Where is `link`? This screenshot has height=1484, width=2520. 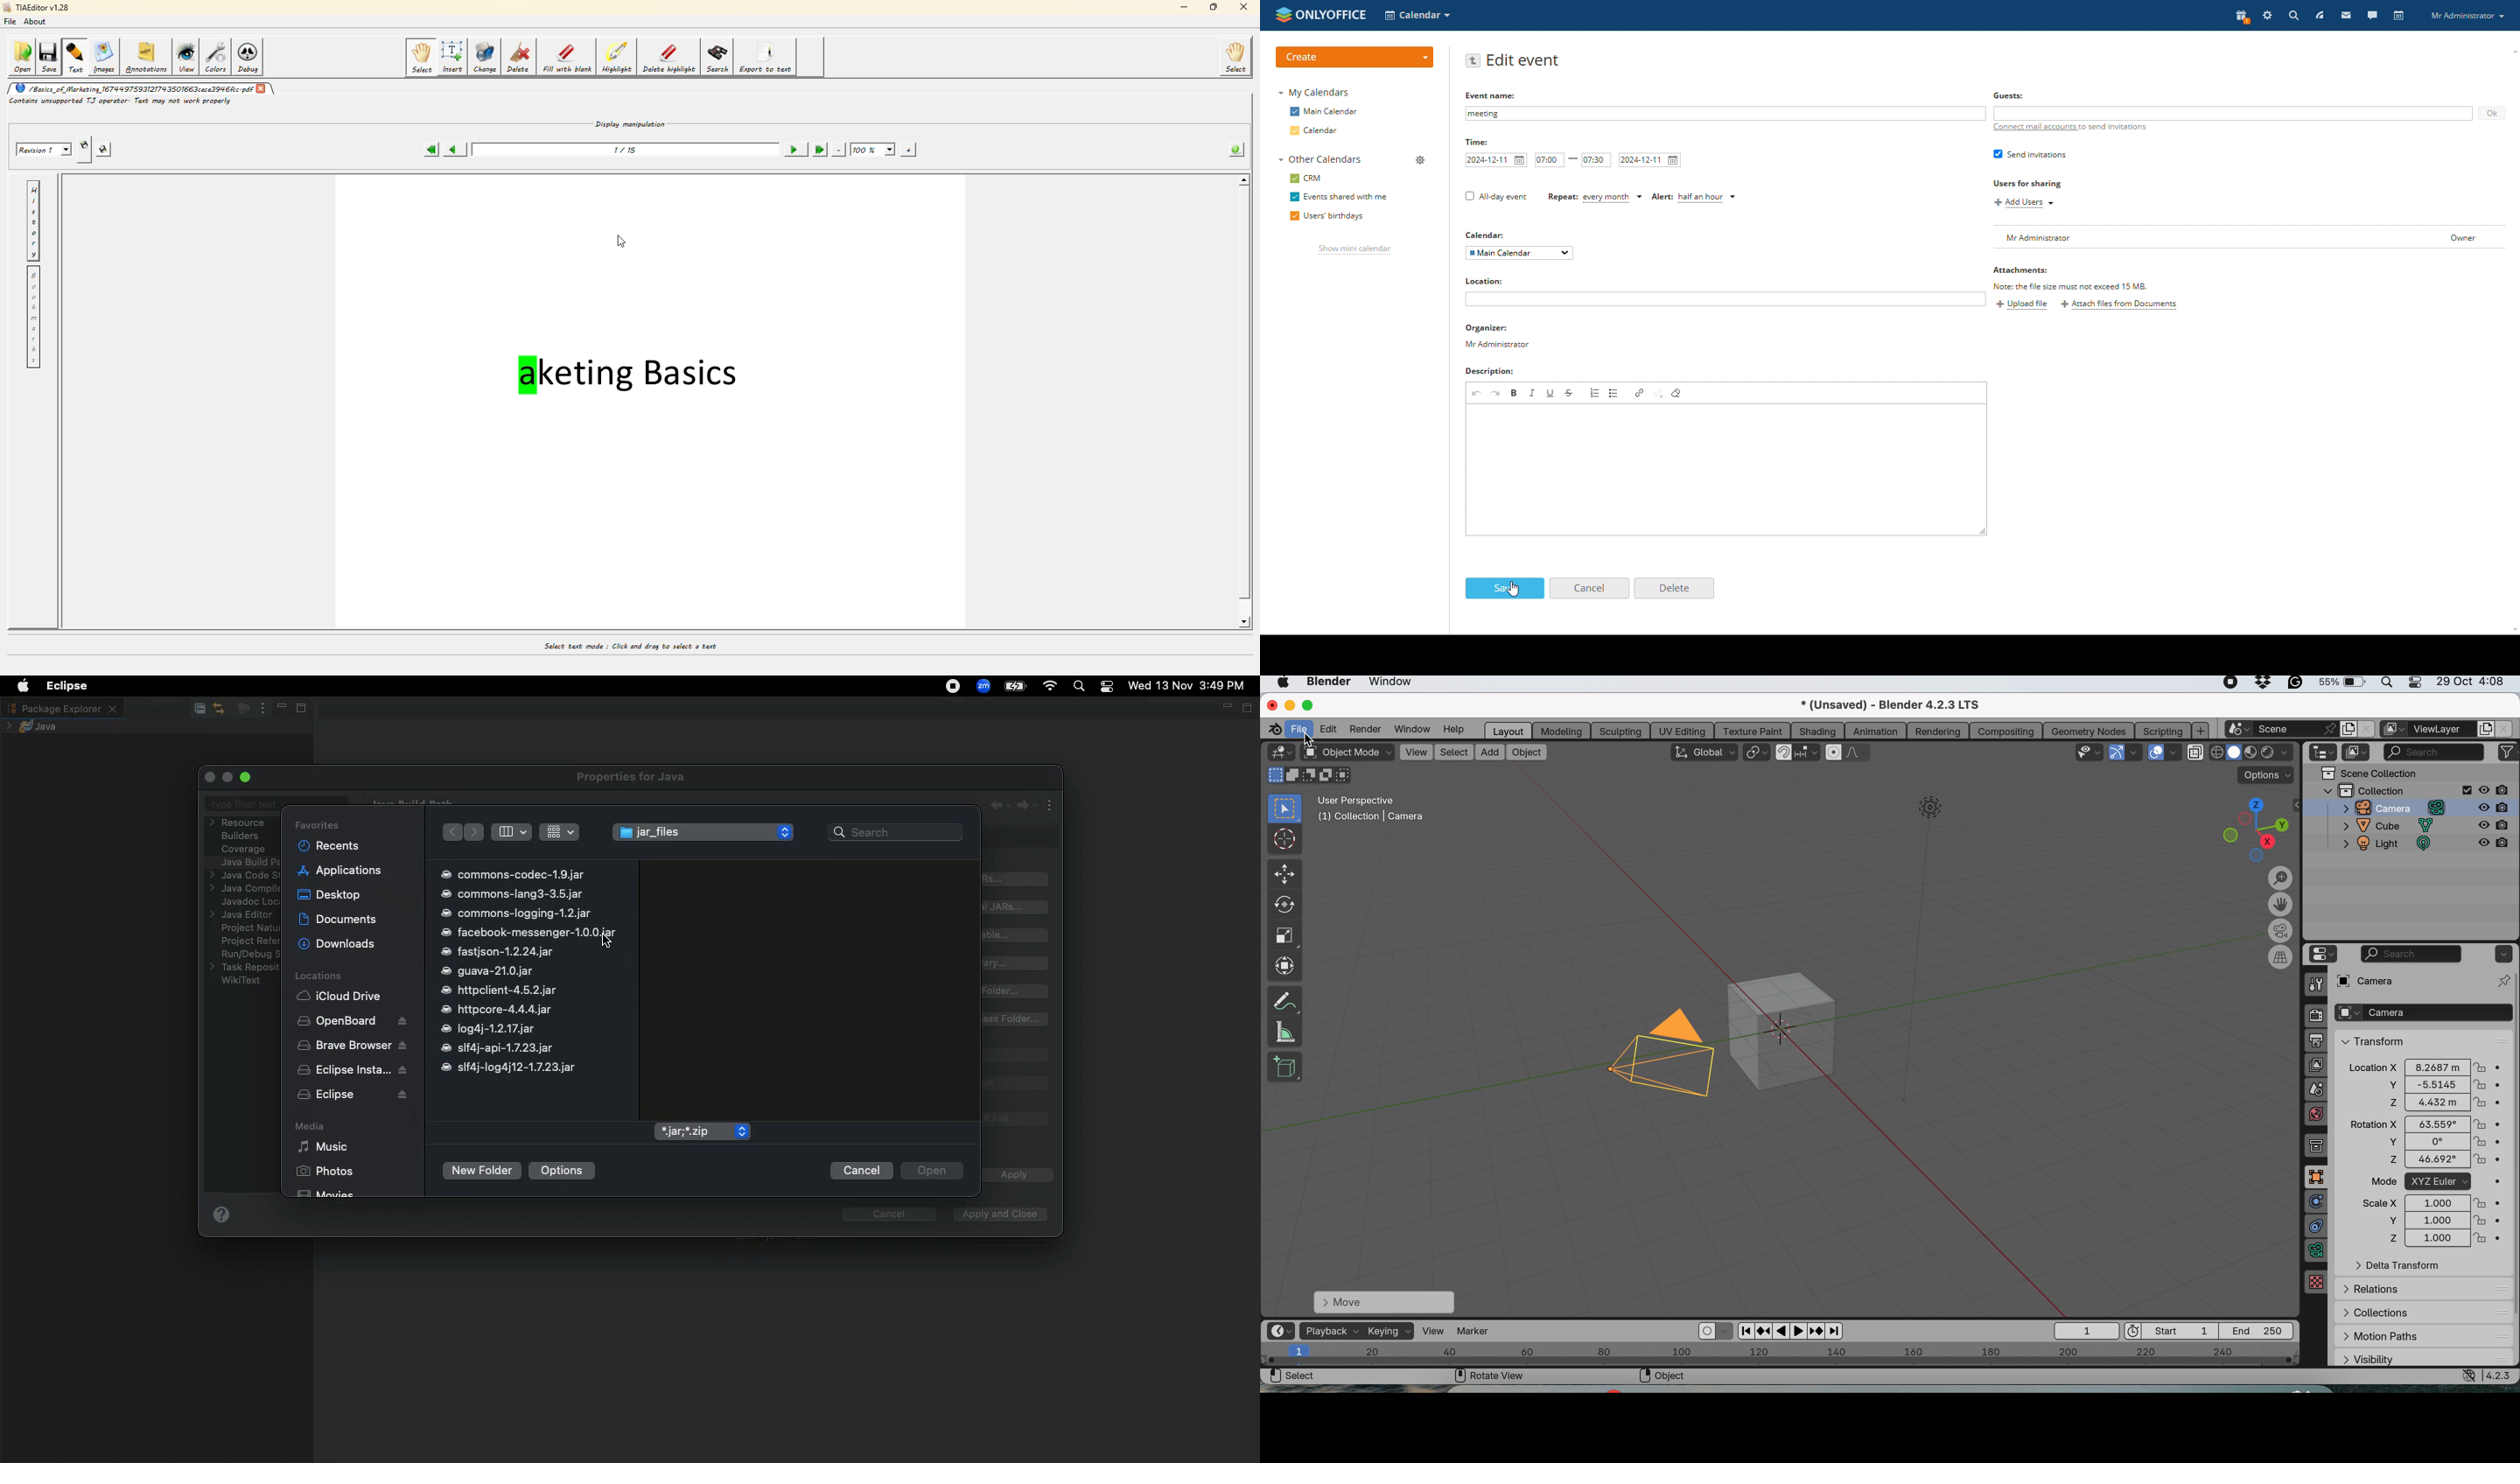 link is located at coordinates (1640, 392).